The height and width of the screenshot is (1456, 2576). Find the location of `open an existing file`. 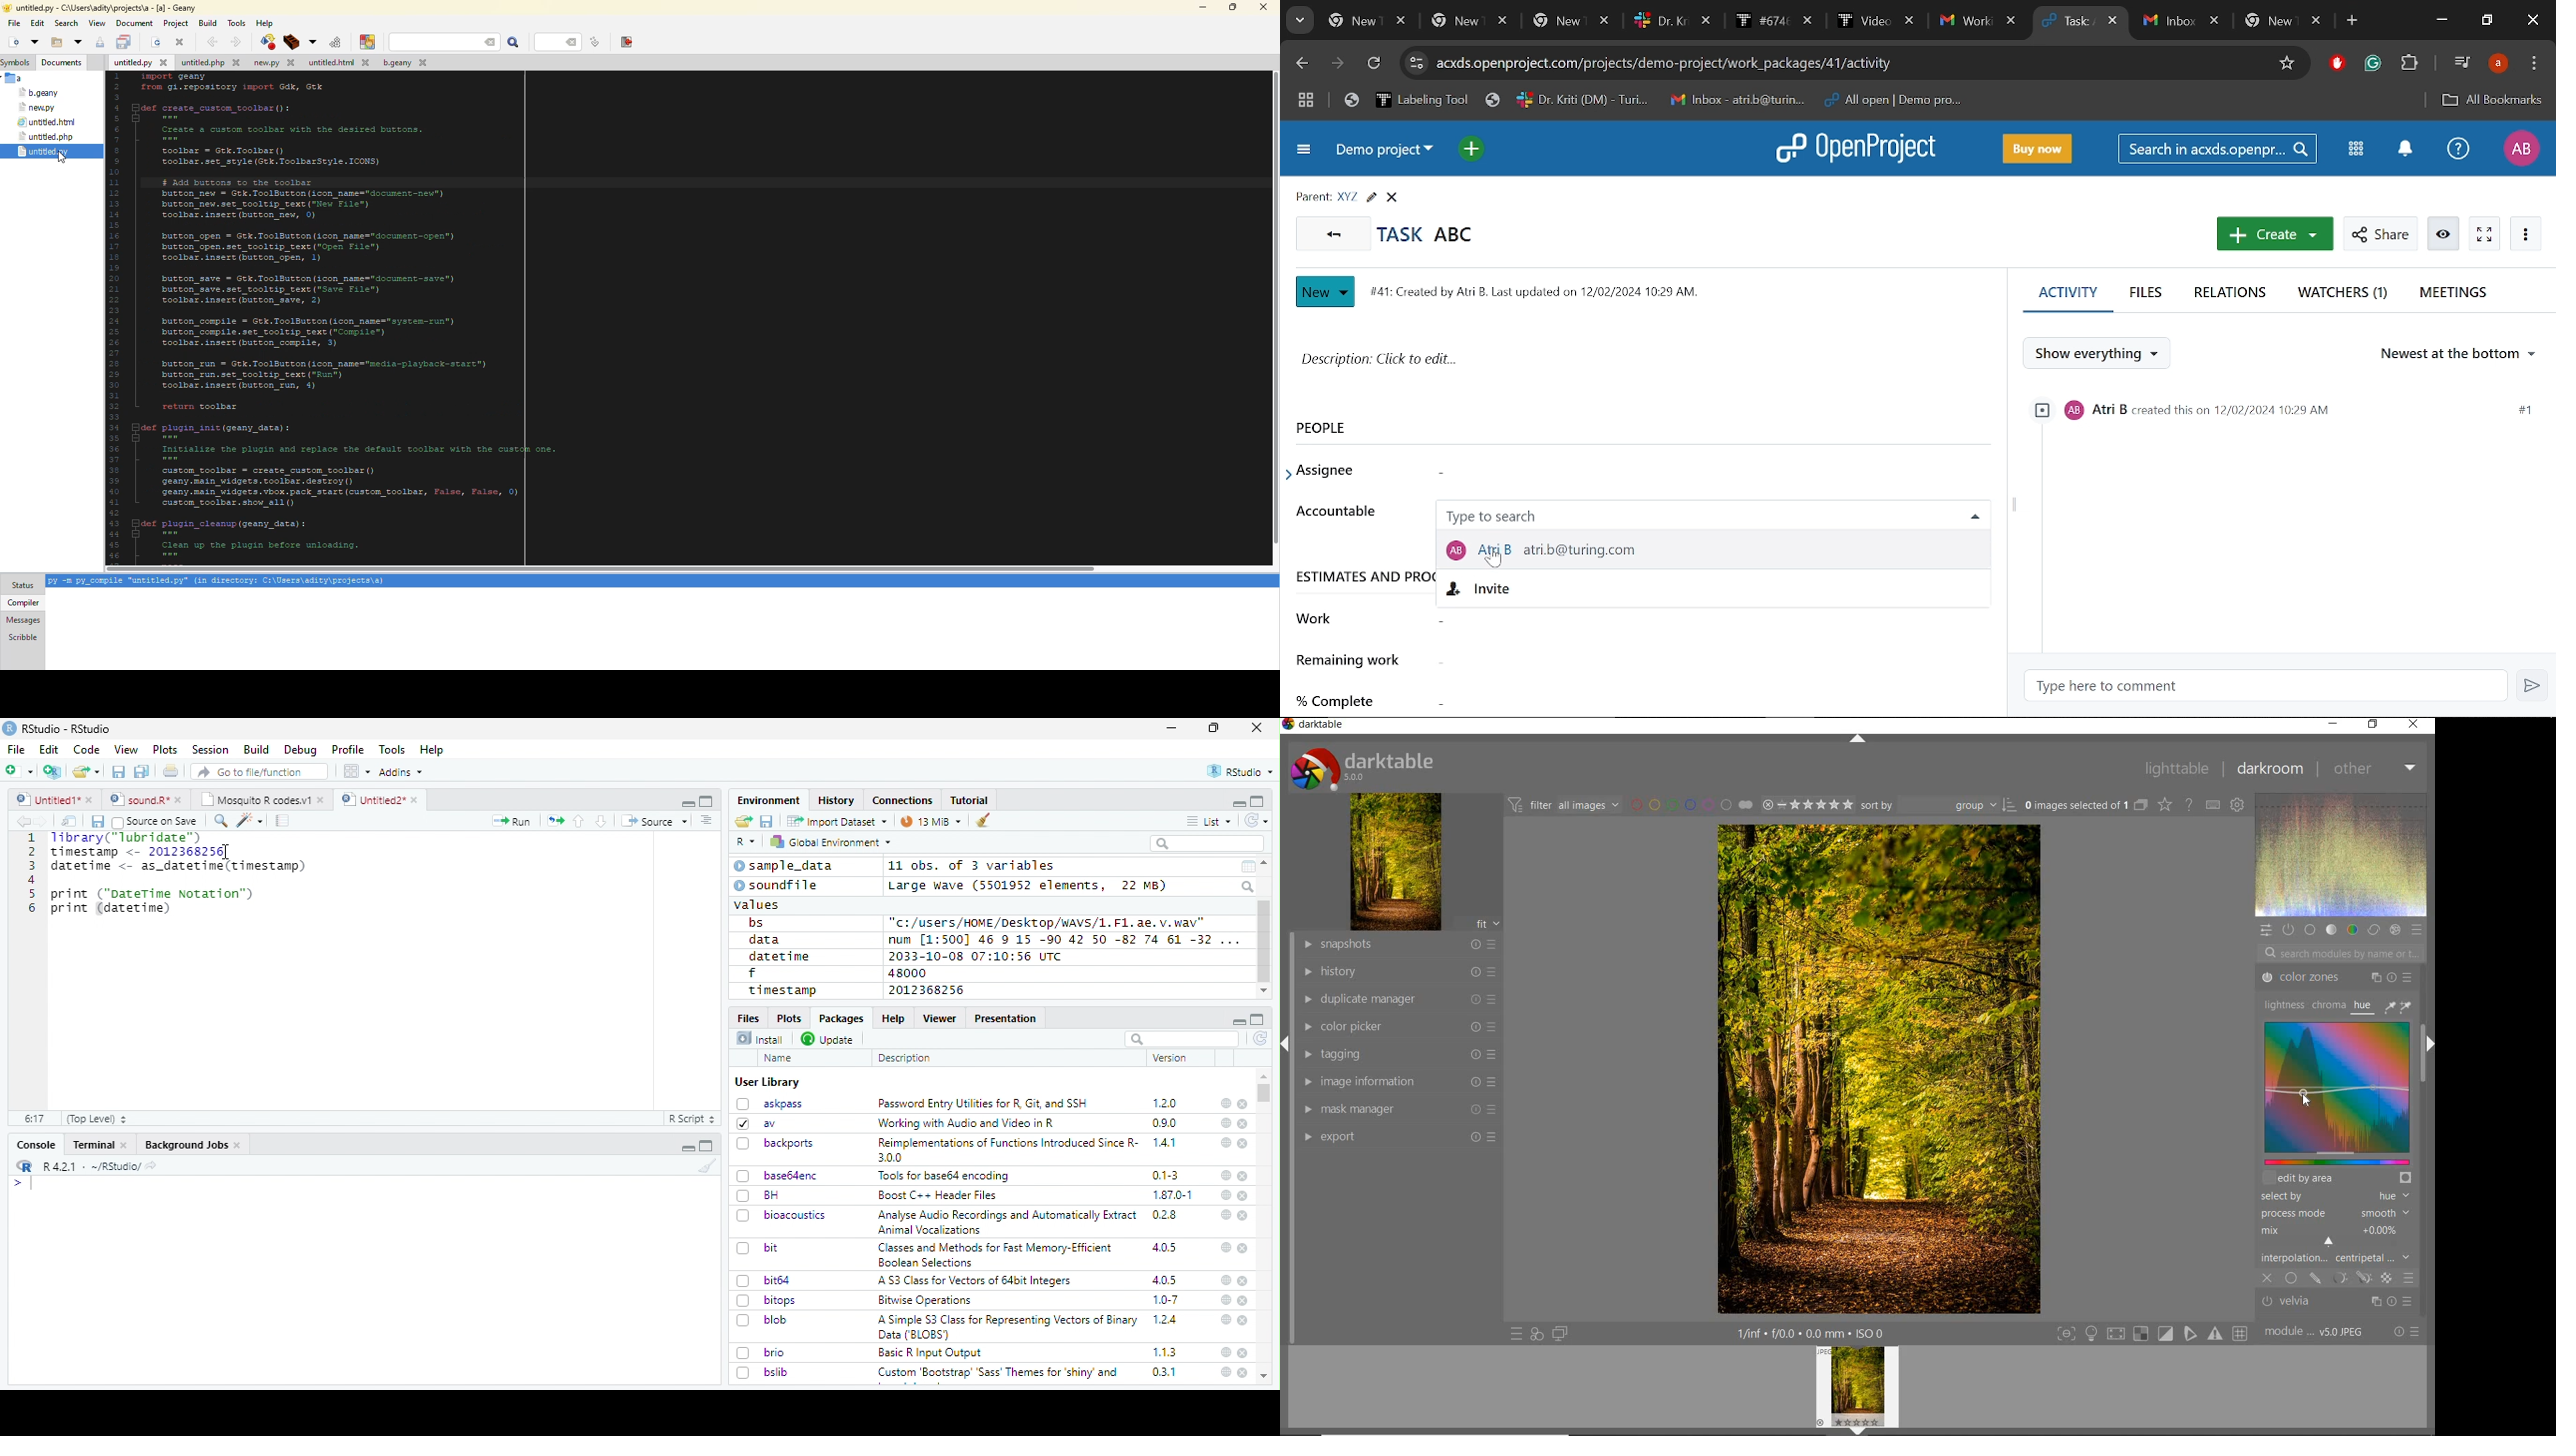

open an existing file is located at coordinates (85, 772).